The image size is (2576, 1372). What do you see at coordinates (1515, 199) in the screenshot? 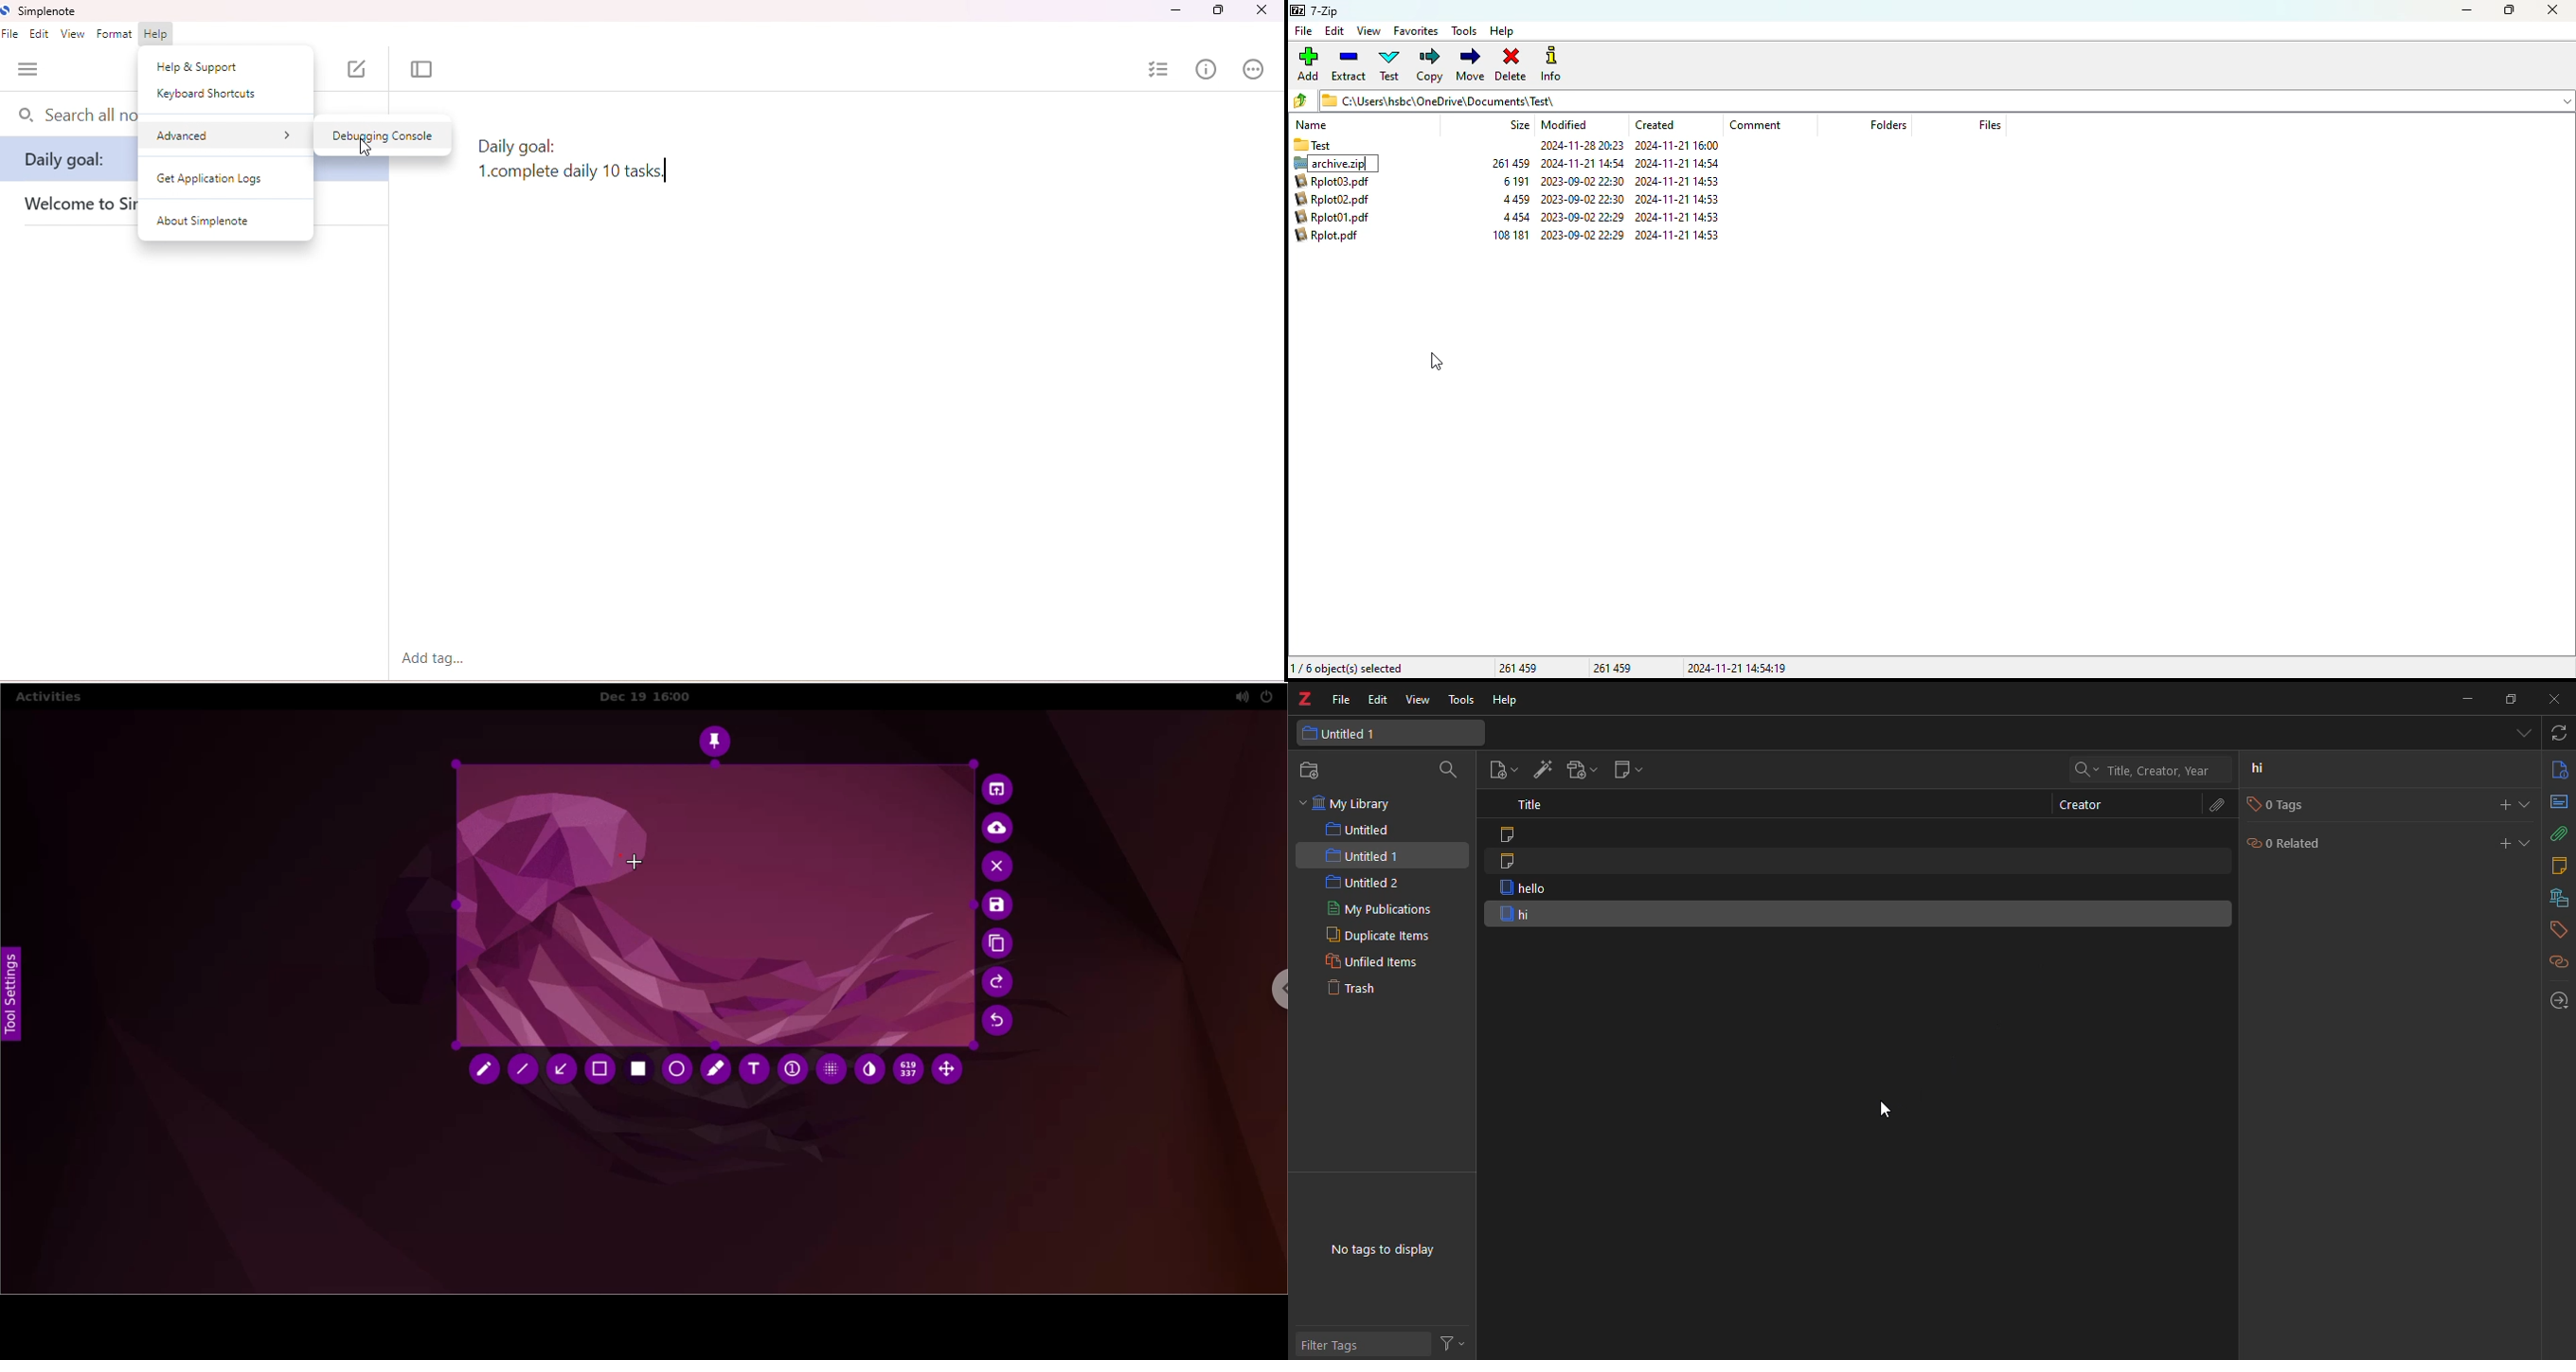
I see `4 459` at bounding box center [1515, 199].